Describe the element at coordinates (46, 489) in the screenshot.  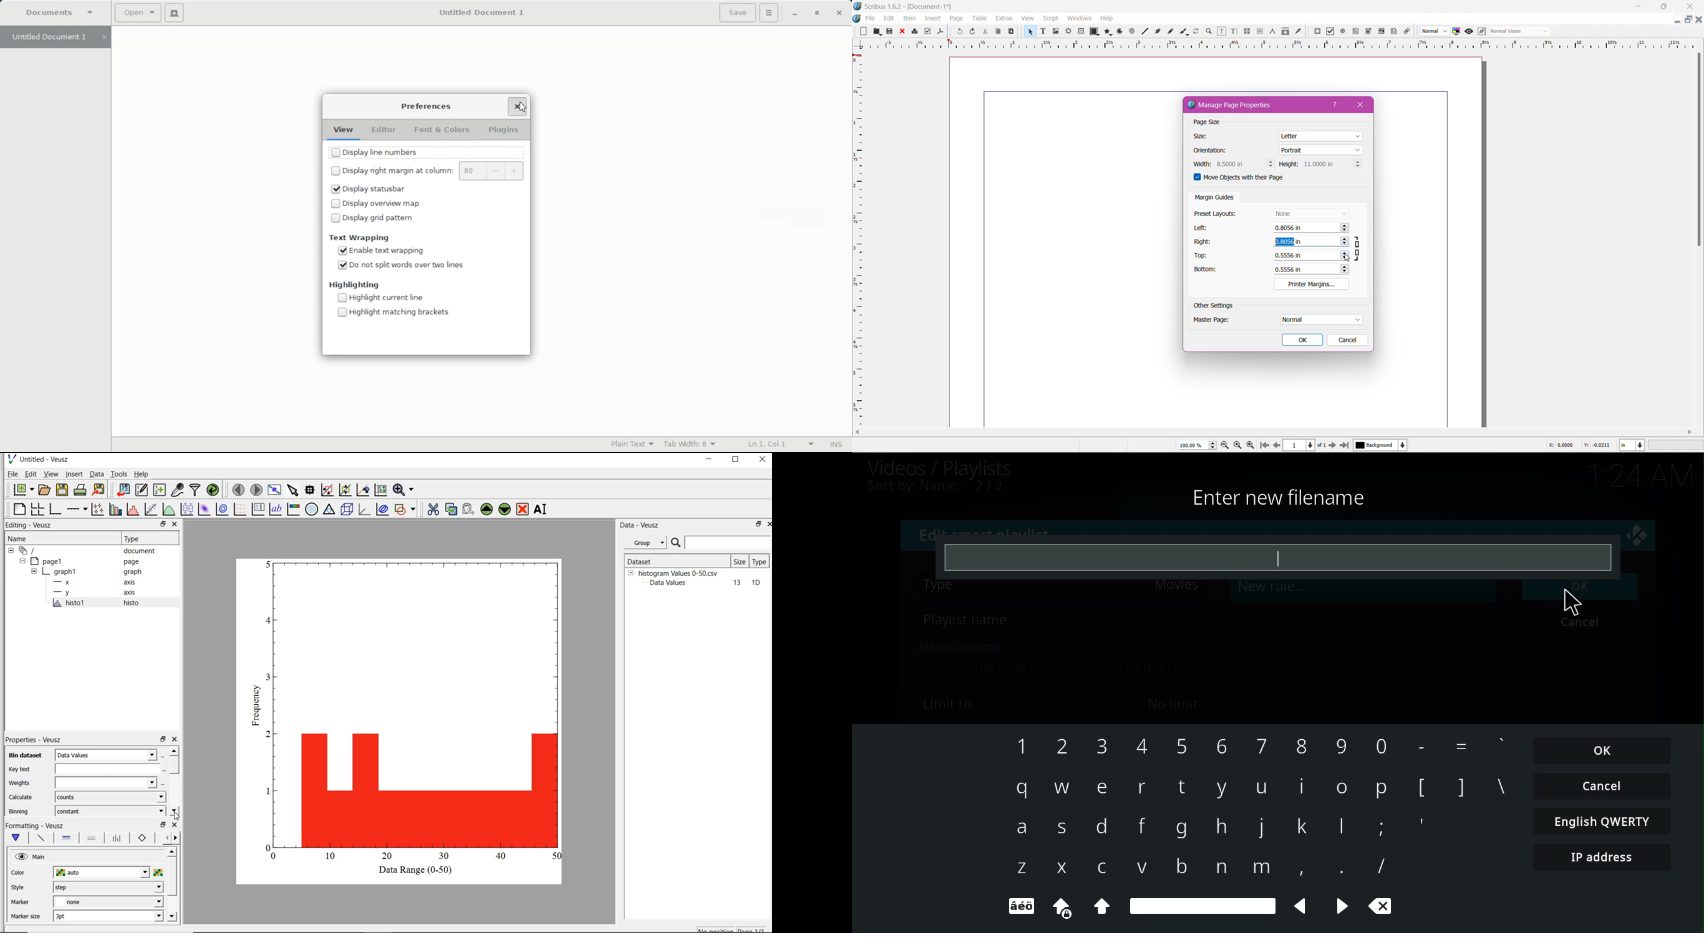
I see `open` at that location.